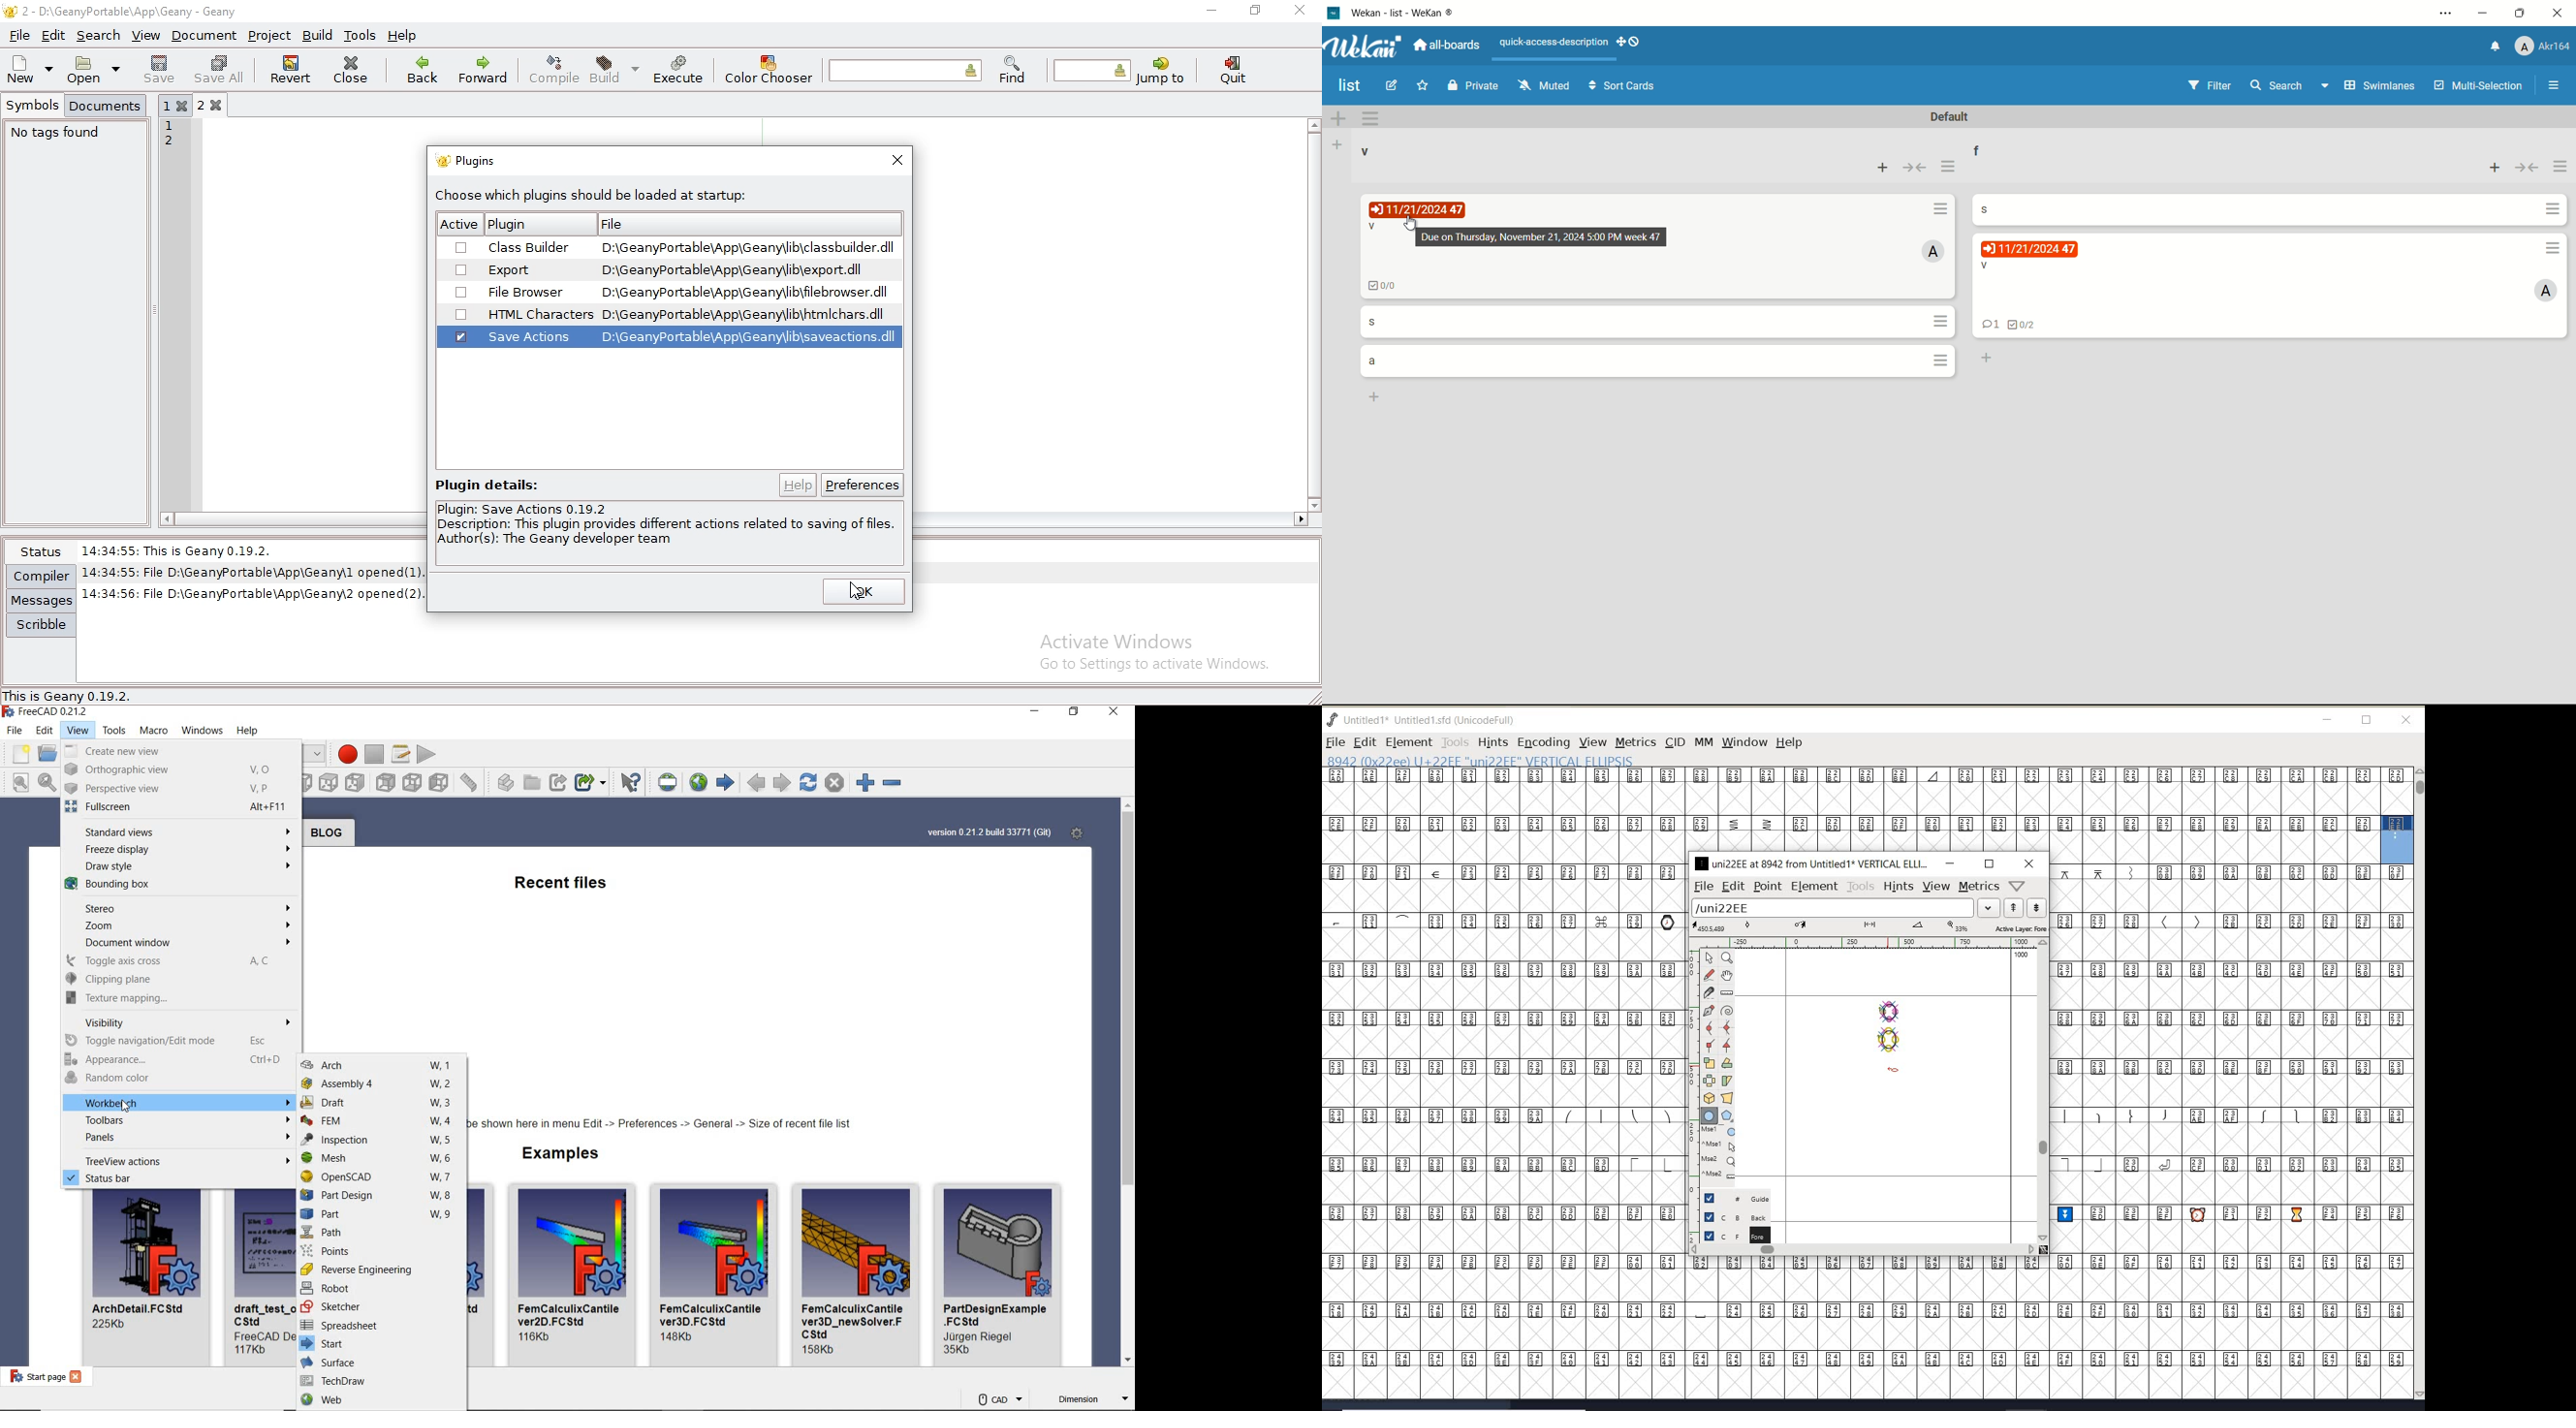  I want to click on ok, so click(863, 594).